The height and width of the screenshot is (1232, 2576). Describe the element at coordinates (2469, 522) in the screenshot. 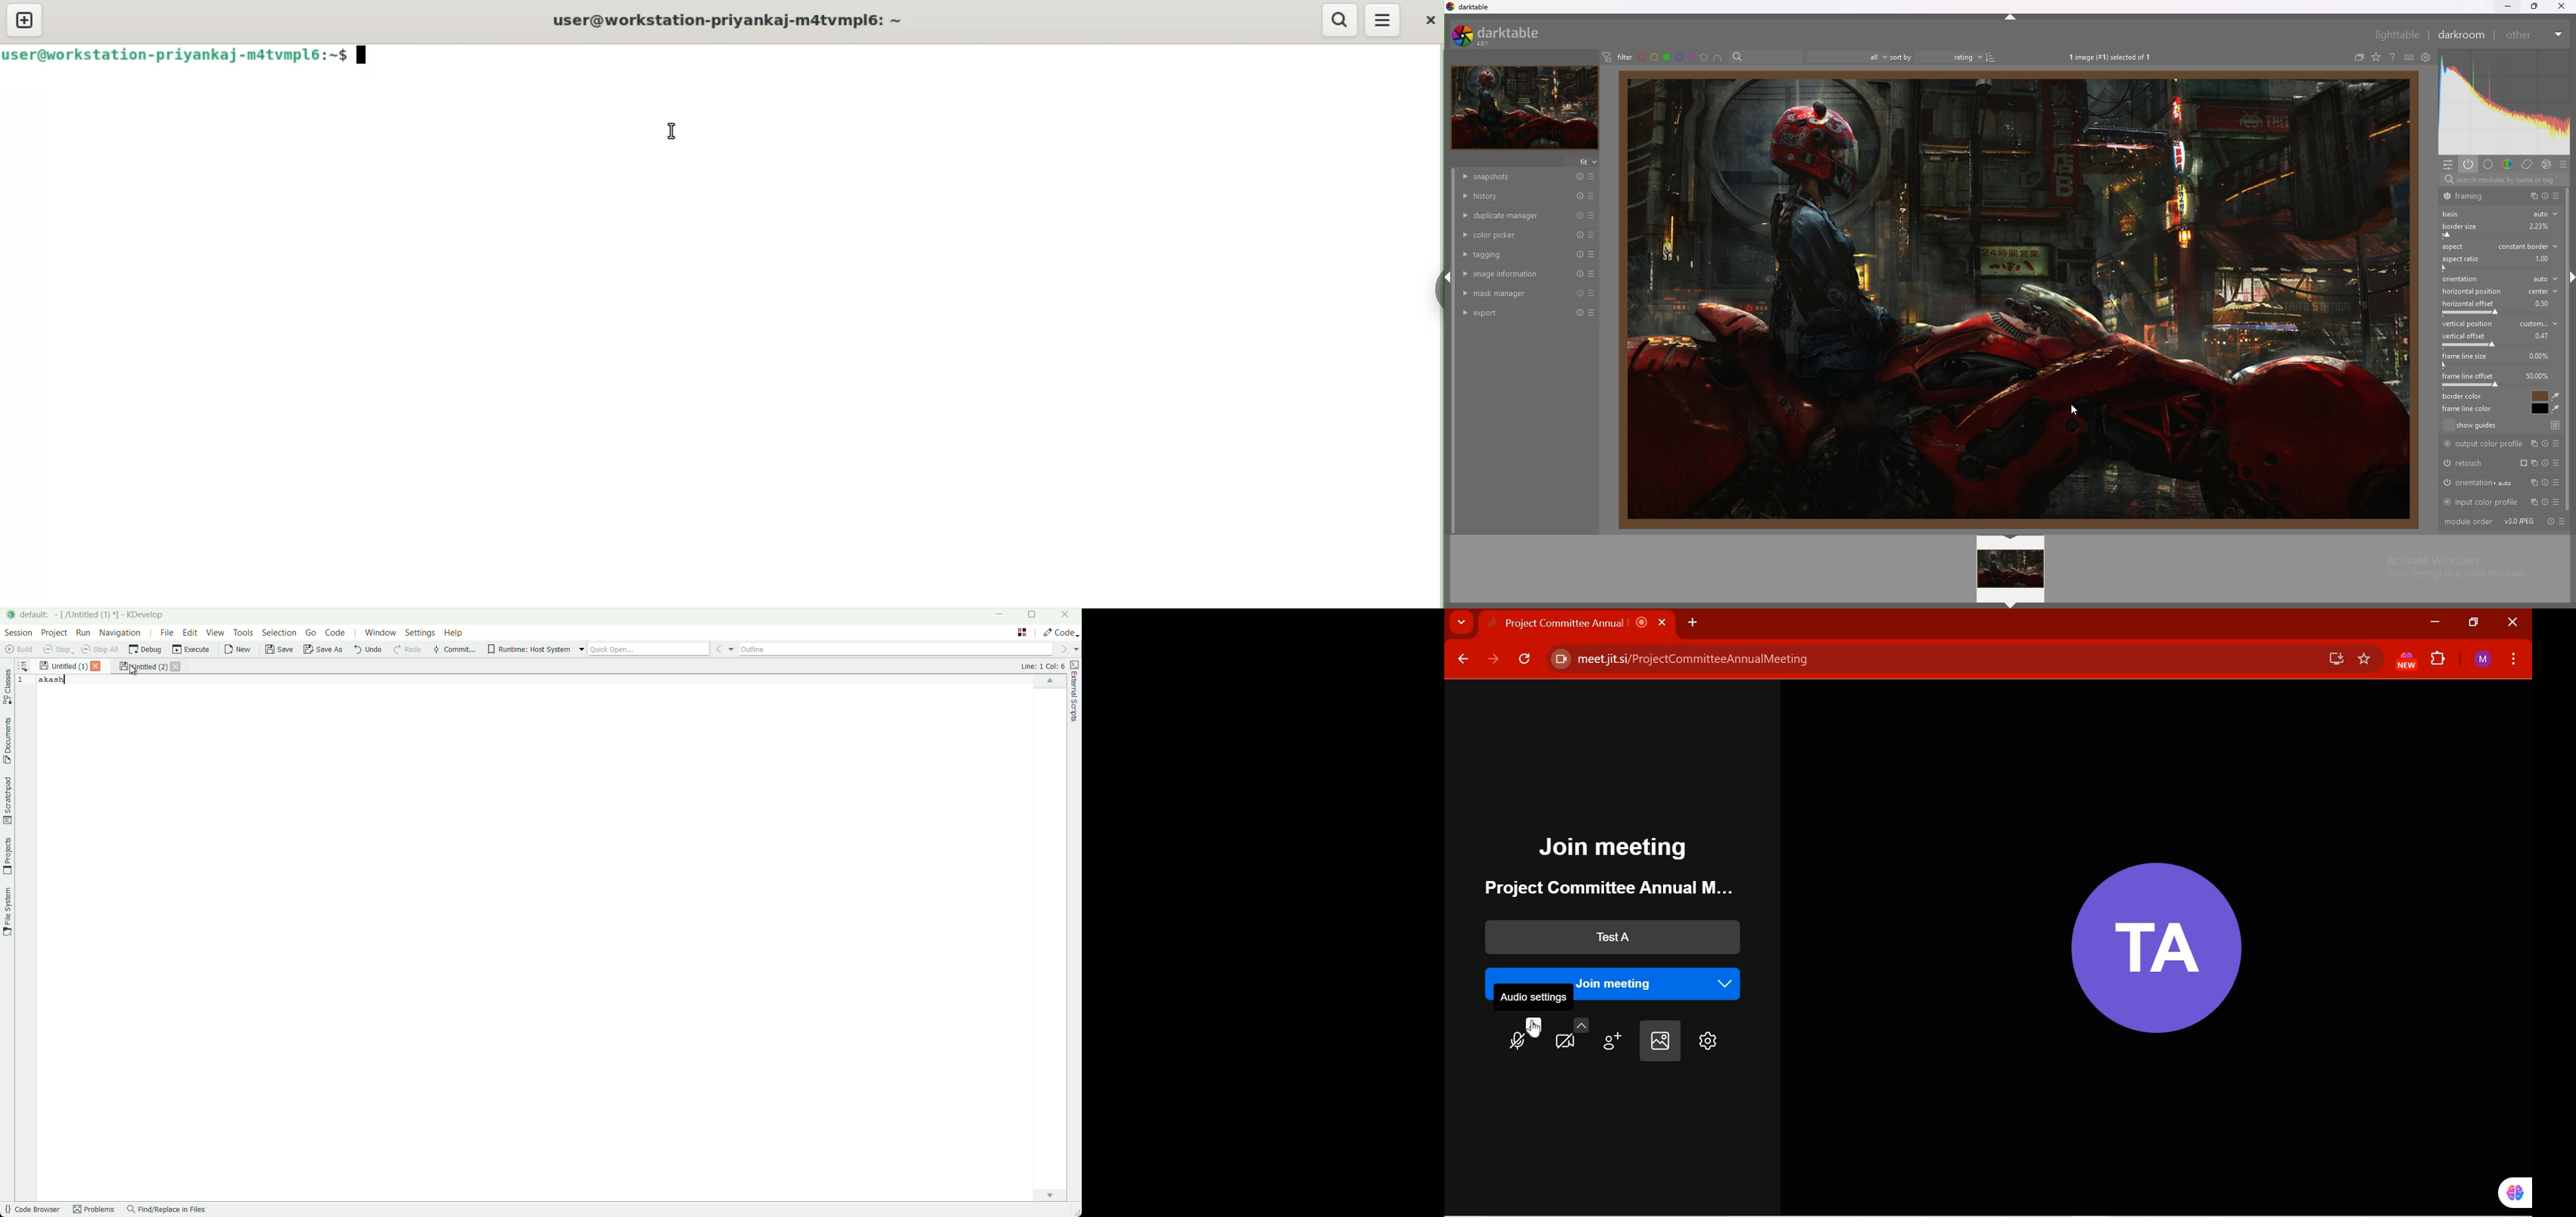

I see `module order` at that location.